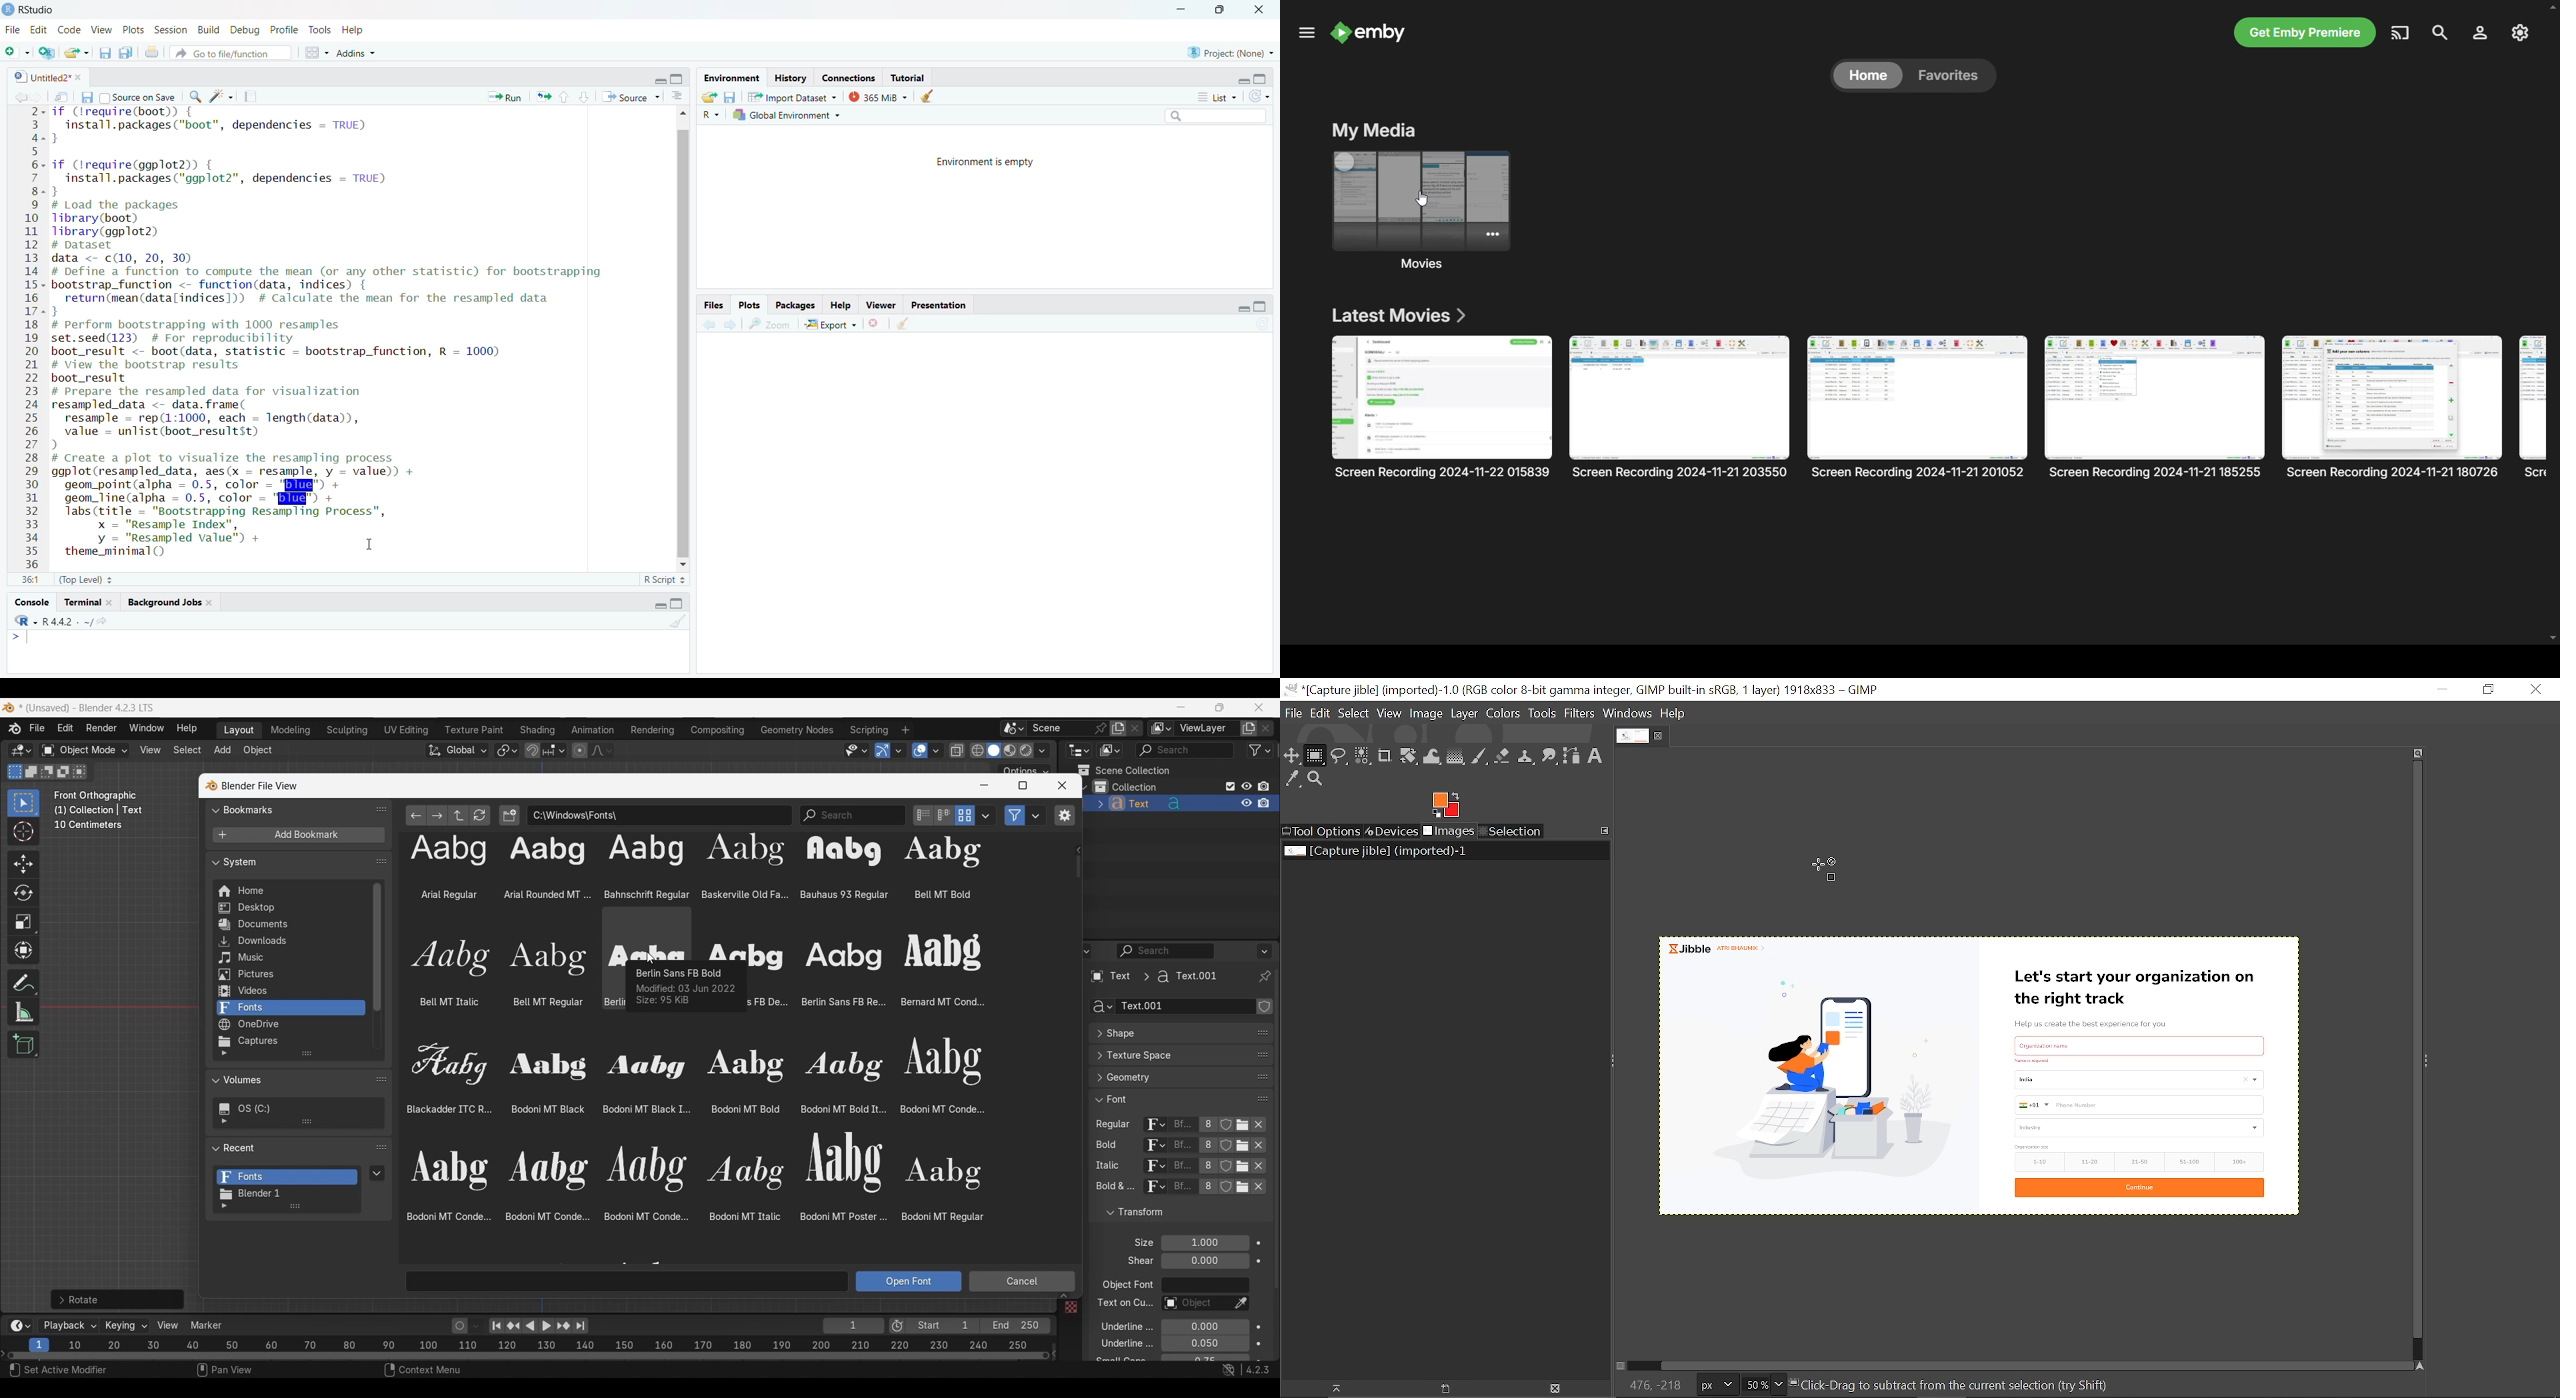 The height and width of the screenshot is (1400, 2576). What do you see at coordinates (23, 951) in the screenshot?
I see `Transform` at bounding box center [23, 951].